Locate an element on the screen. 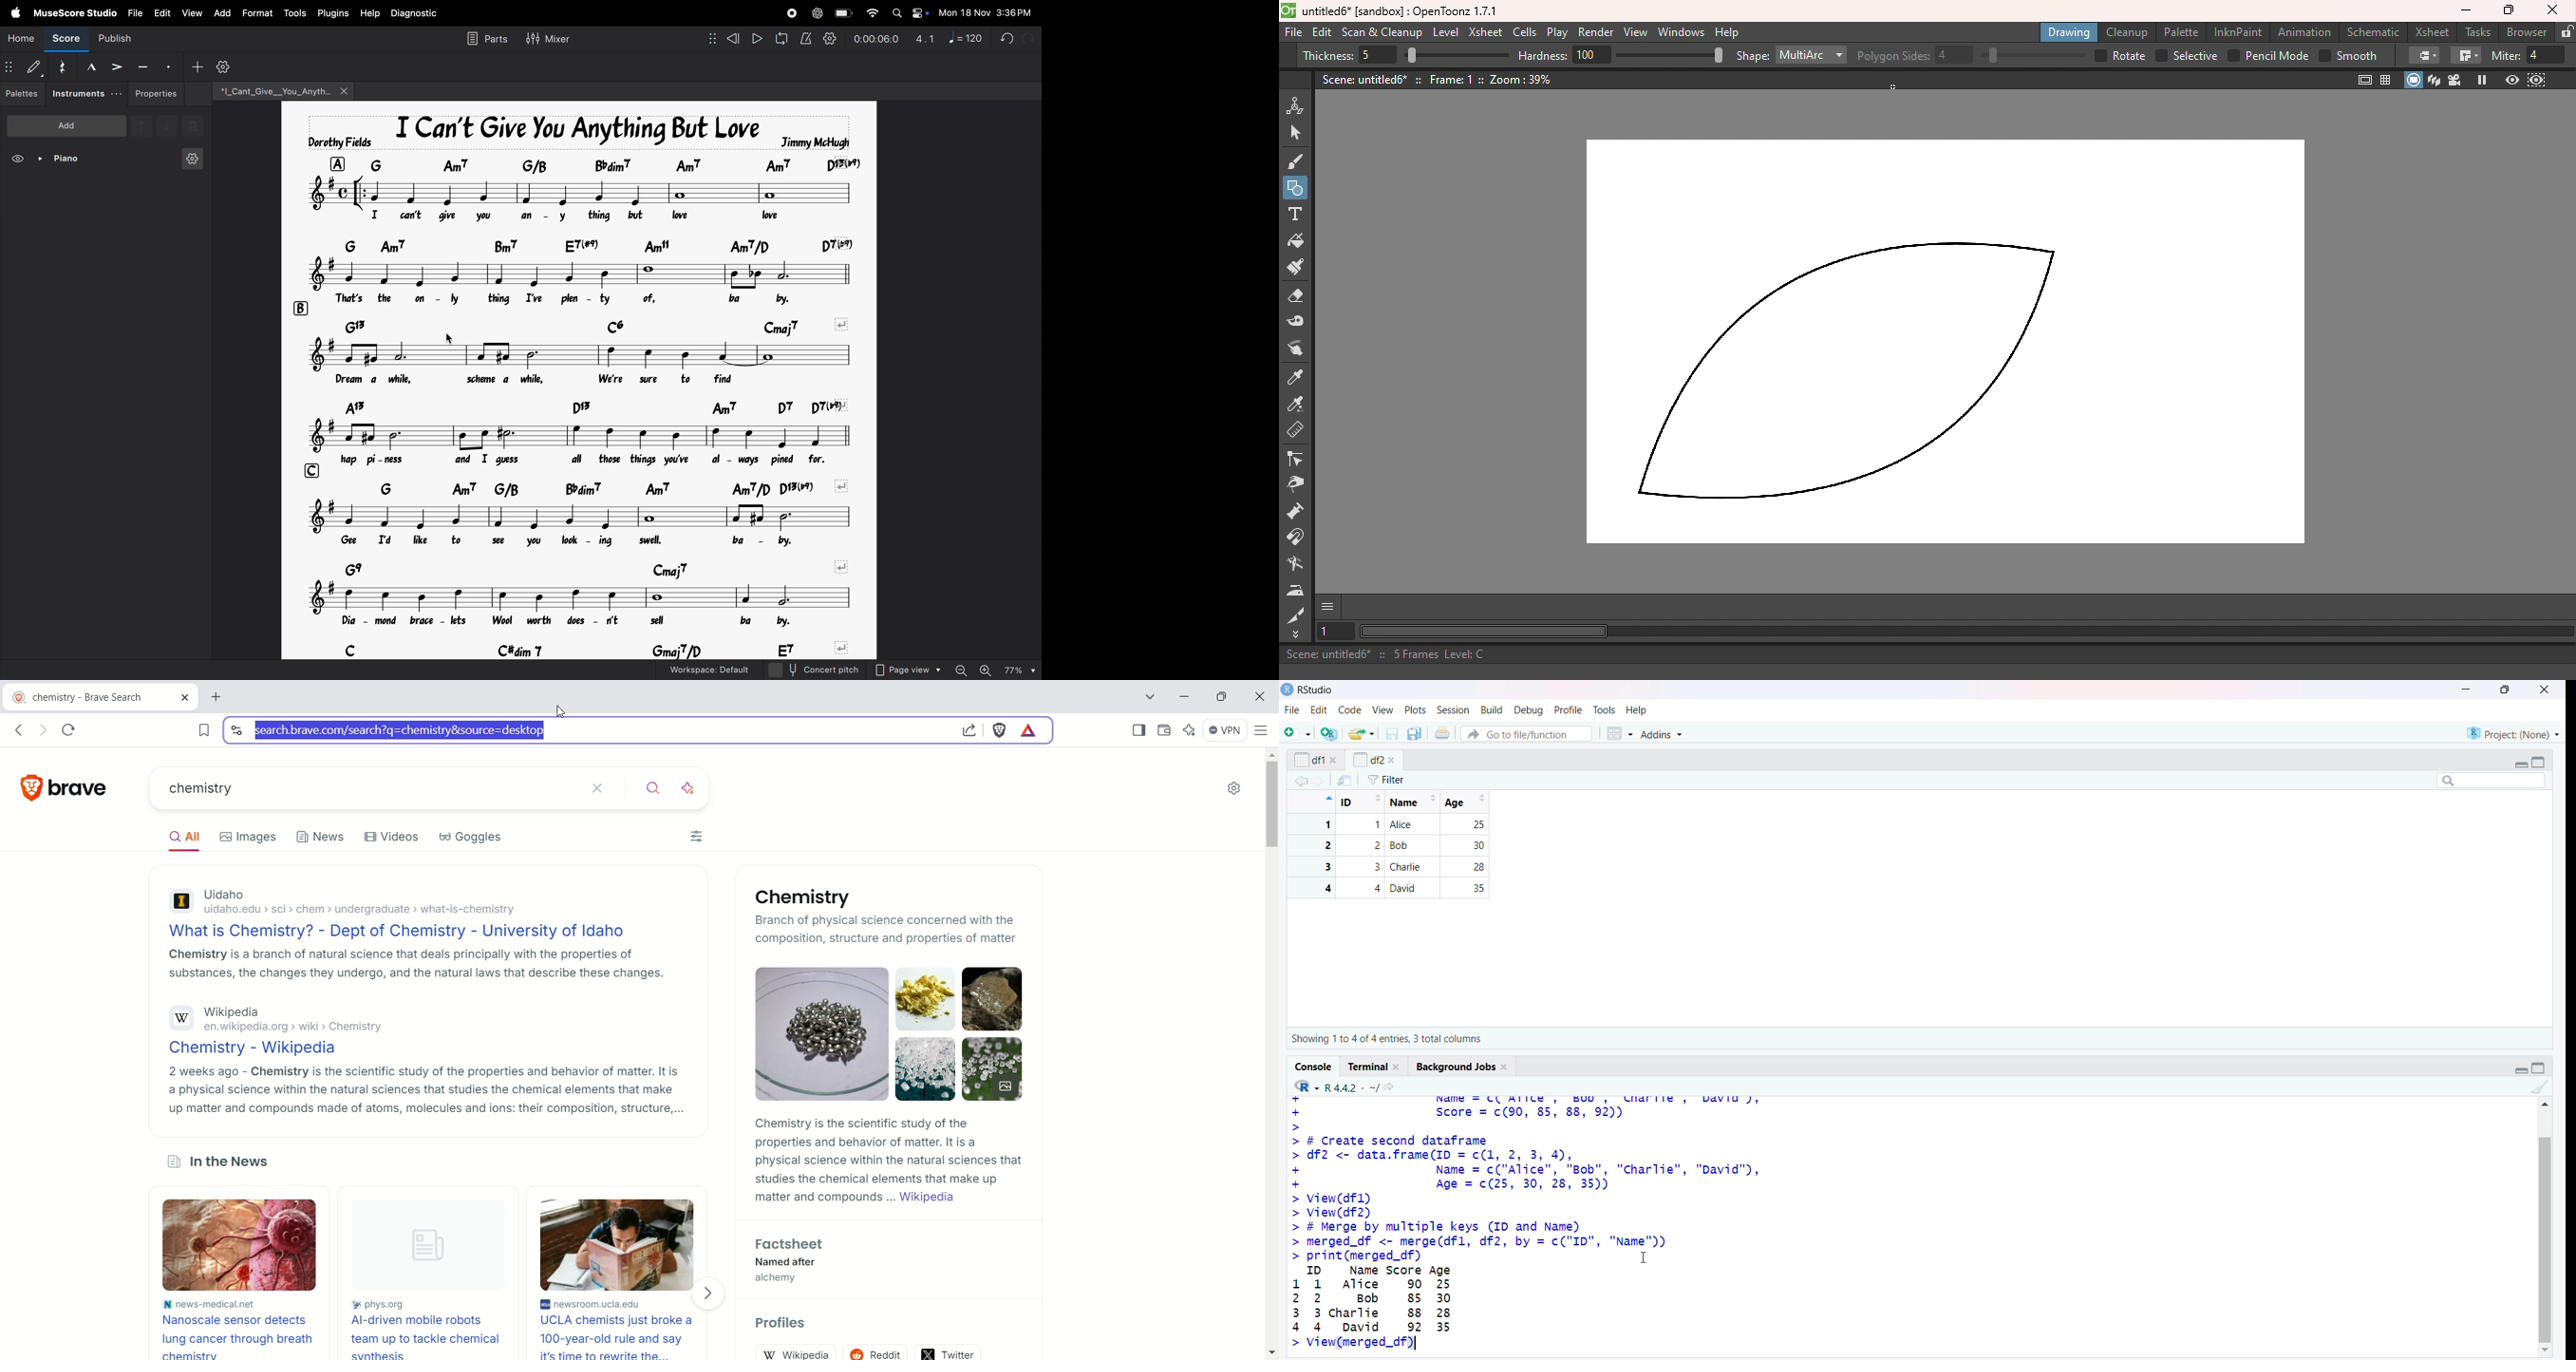  + Score = c(20, 85, 88, 92))> is located at coordinates (1463, 1118).